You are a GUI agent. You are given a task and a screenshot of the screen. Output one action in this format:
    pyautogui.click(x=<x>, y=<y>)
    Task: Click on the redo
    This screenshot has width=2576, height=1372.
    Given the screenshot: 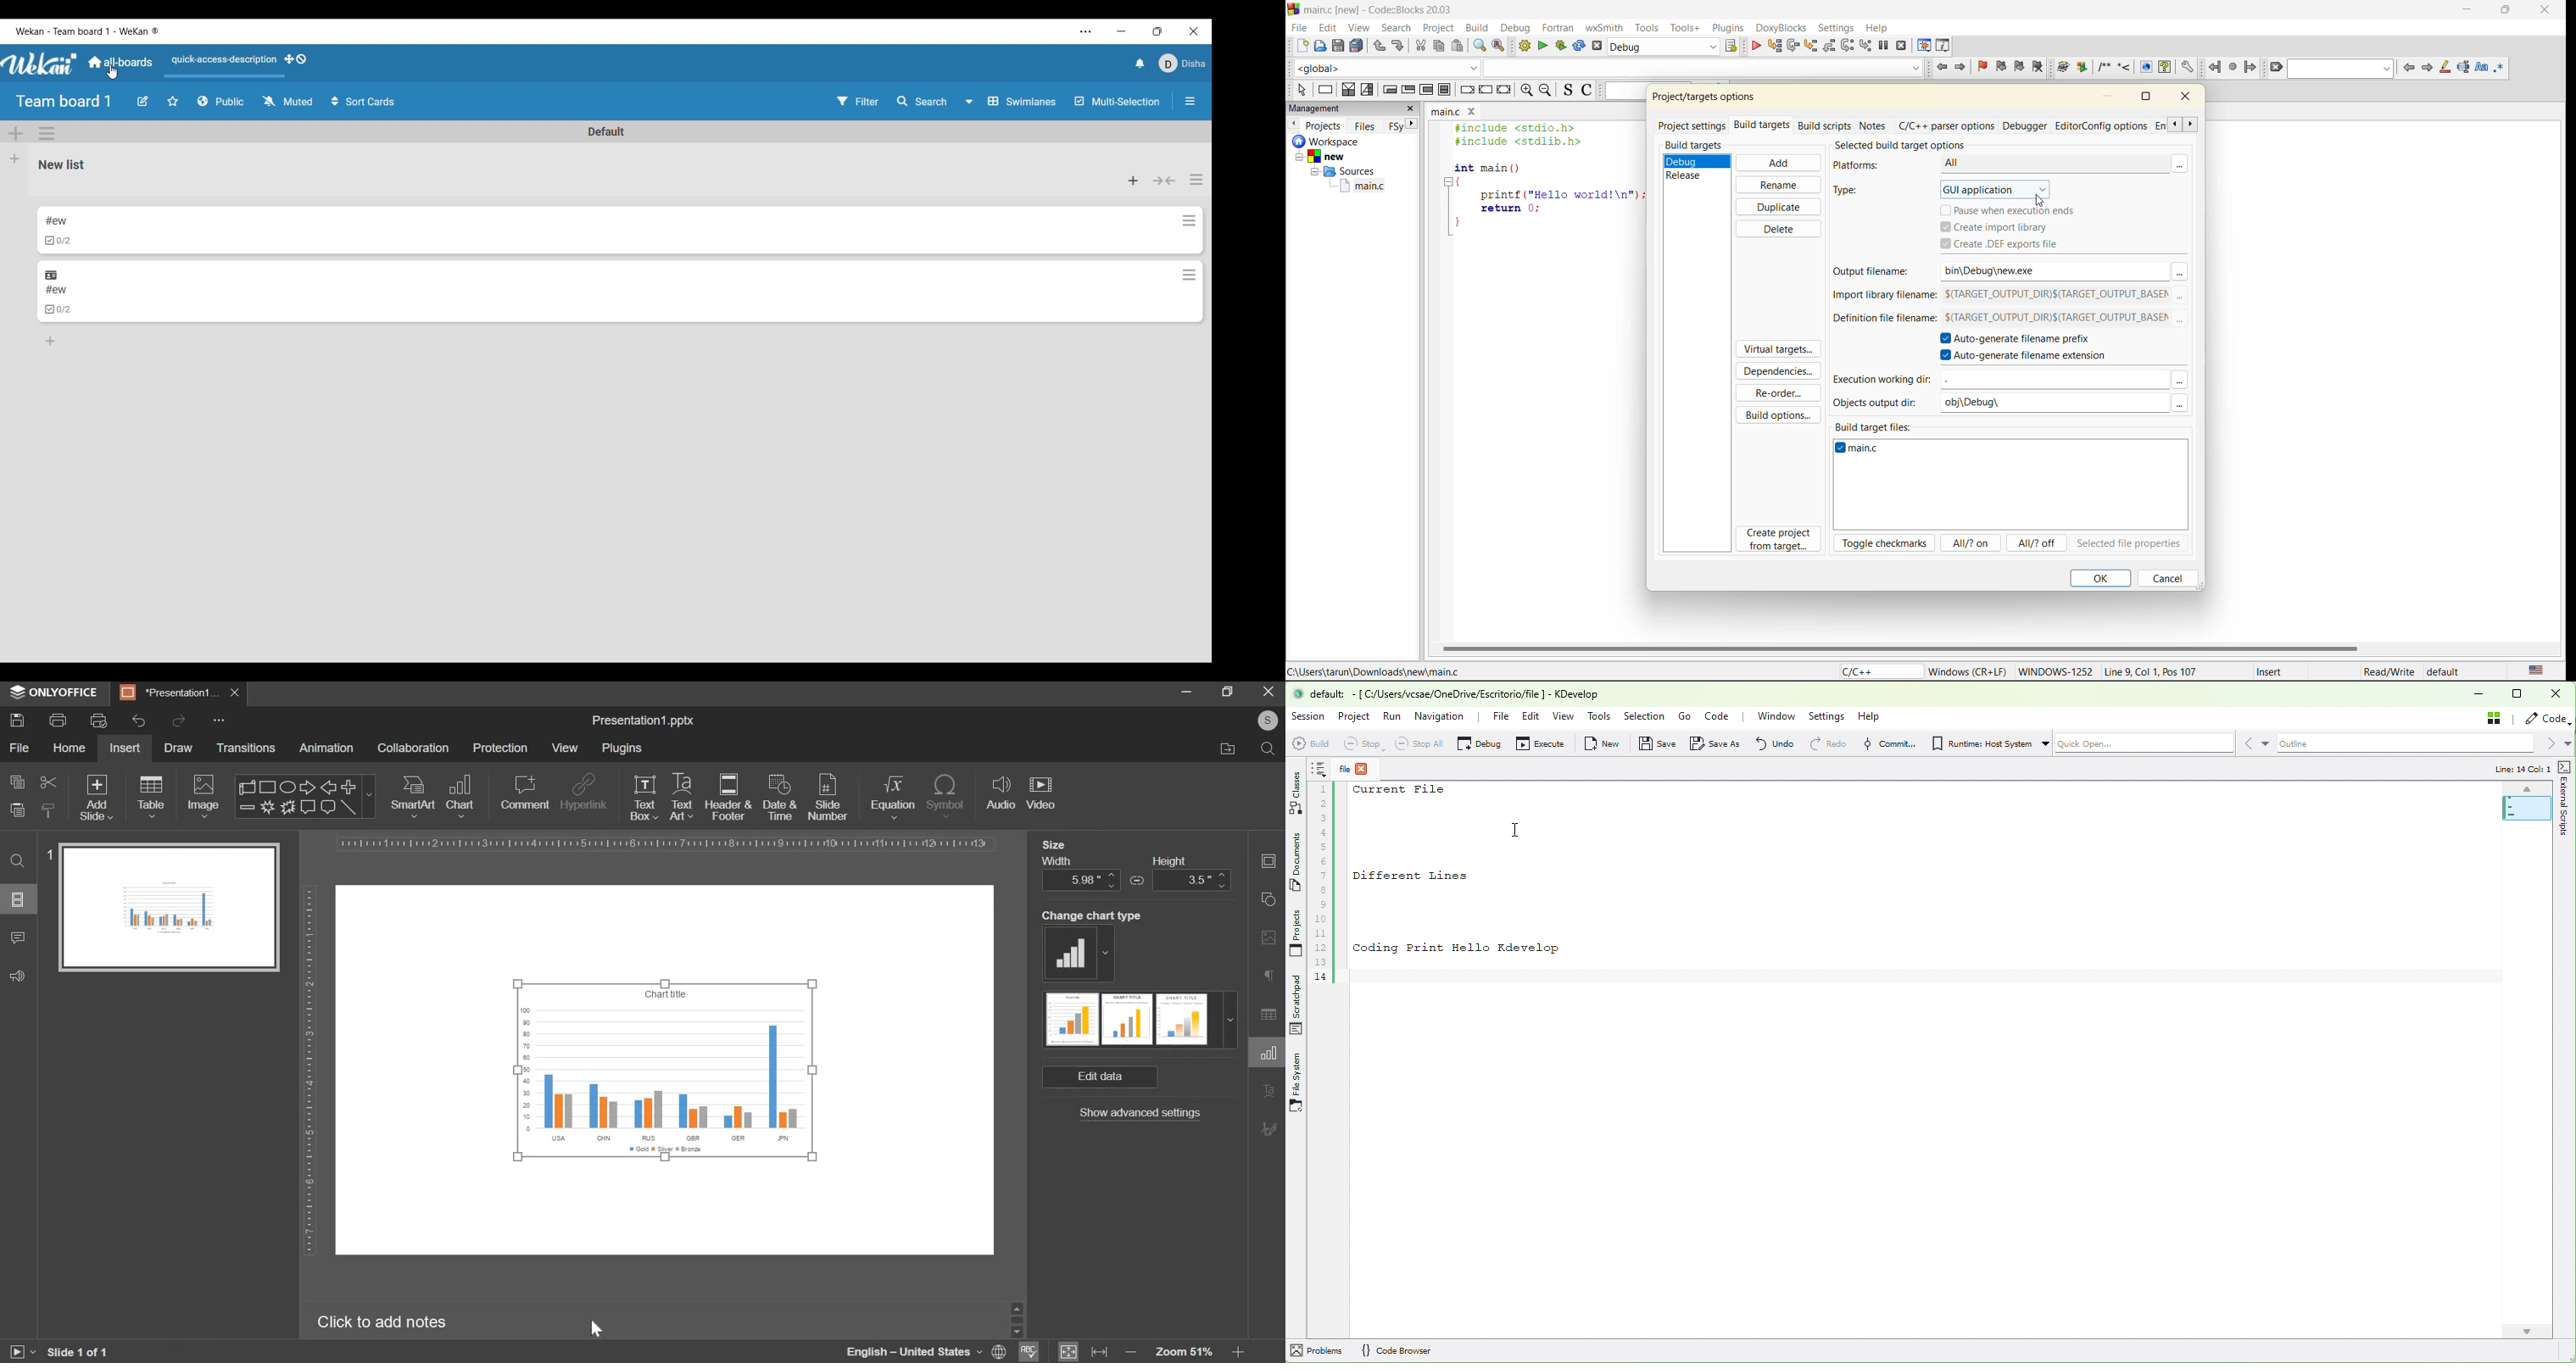 What is the action you would take?
    pyautogui.click(x=182, y=723)
    